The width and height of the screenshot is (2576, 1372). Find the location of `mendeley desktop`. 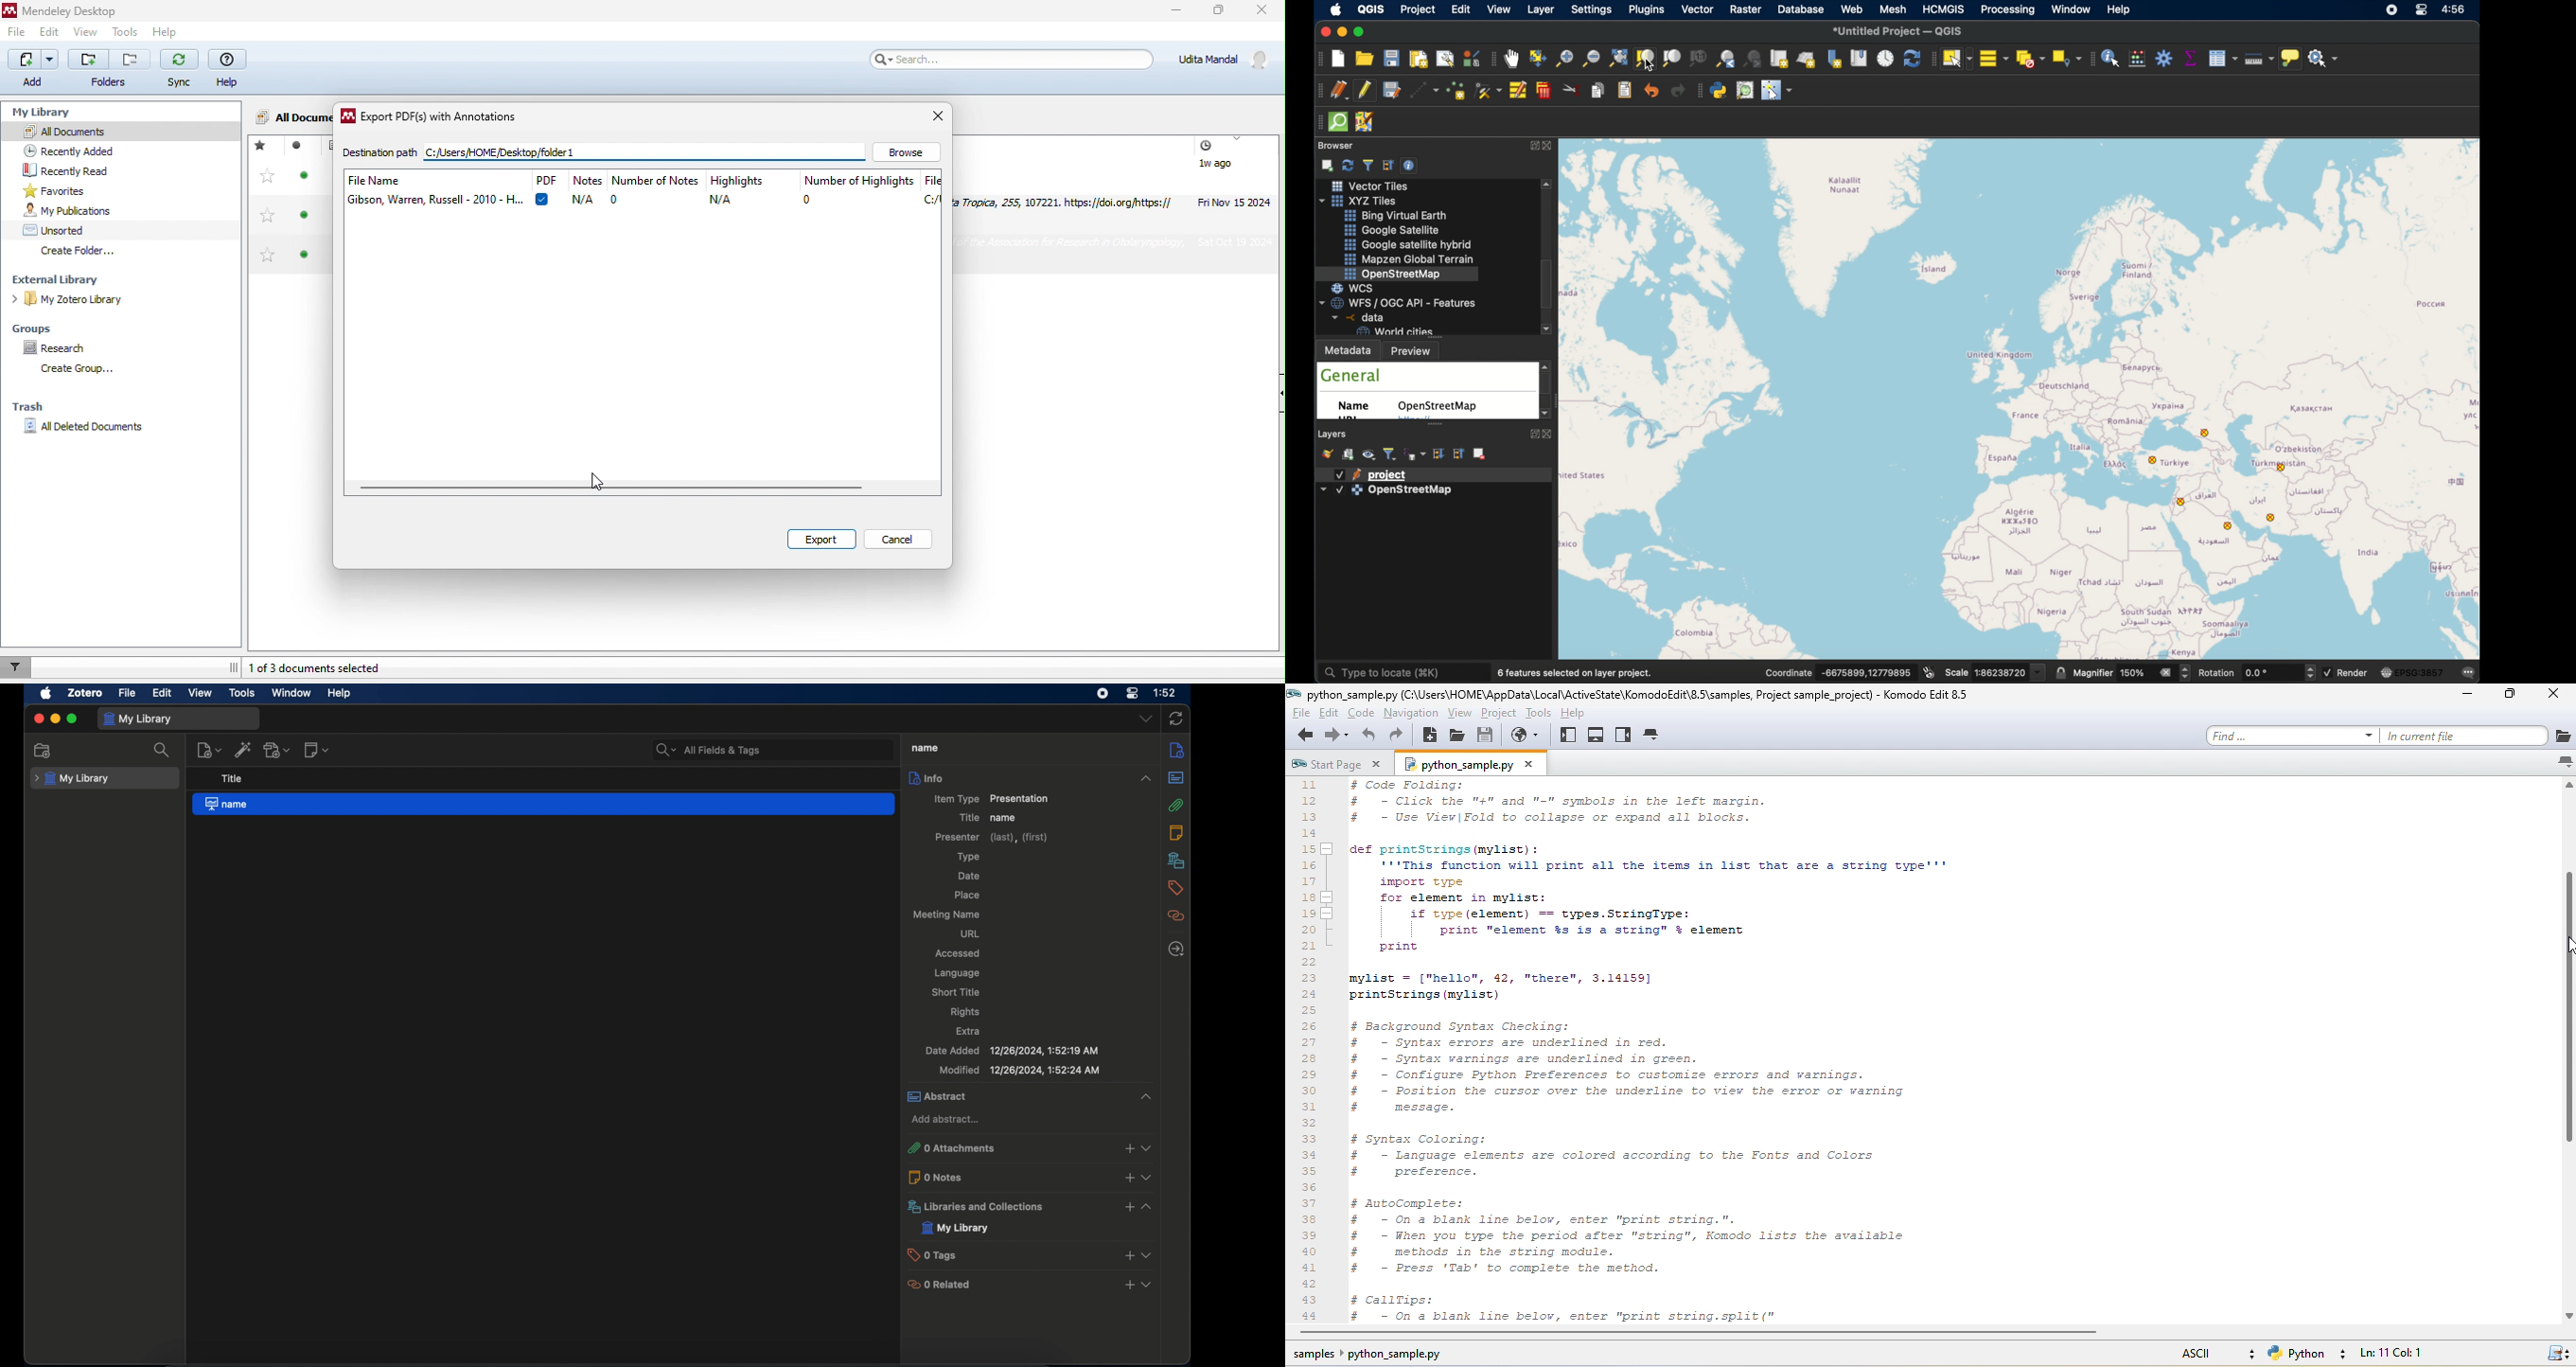

mendeley desktop is located at coordinates (83, 9).